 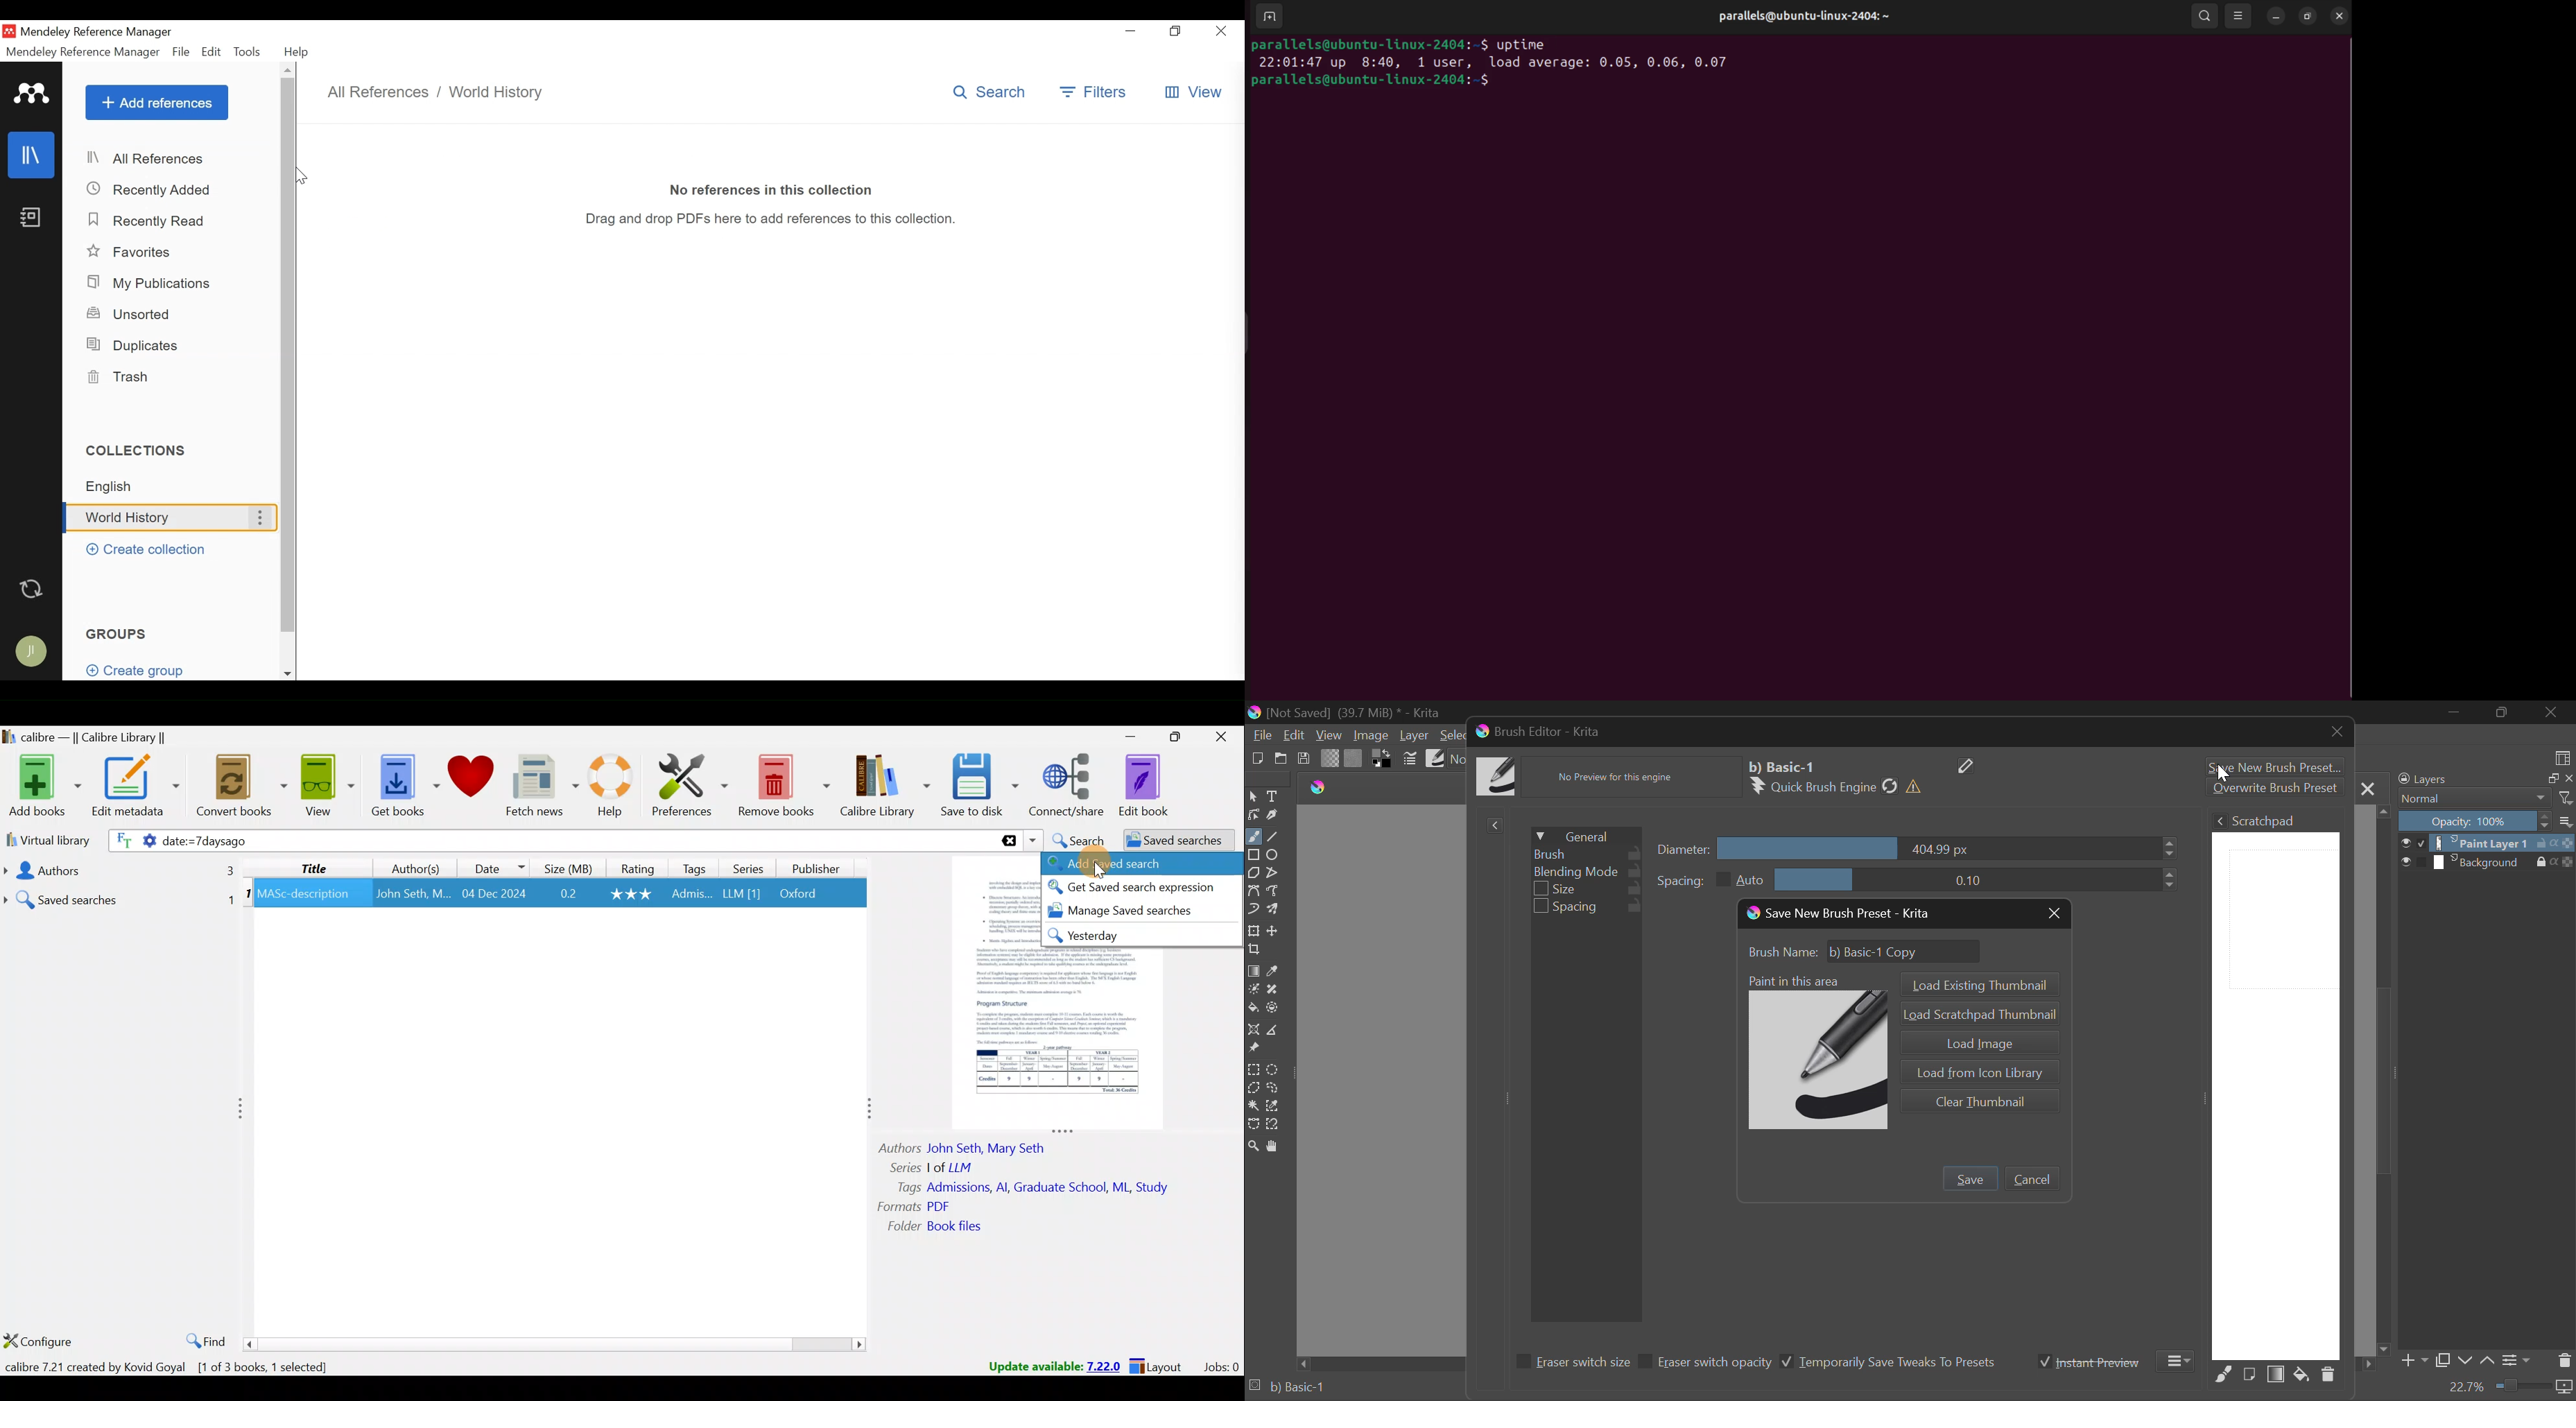 I want to click on Duplicates, so click(x=132, y=345).